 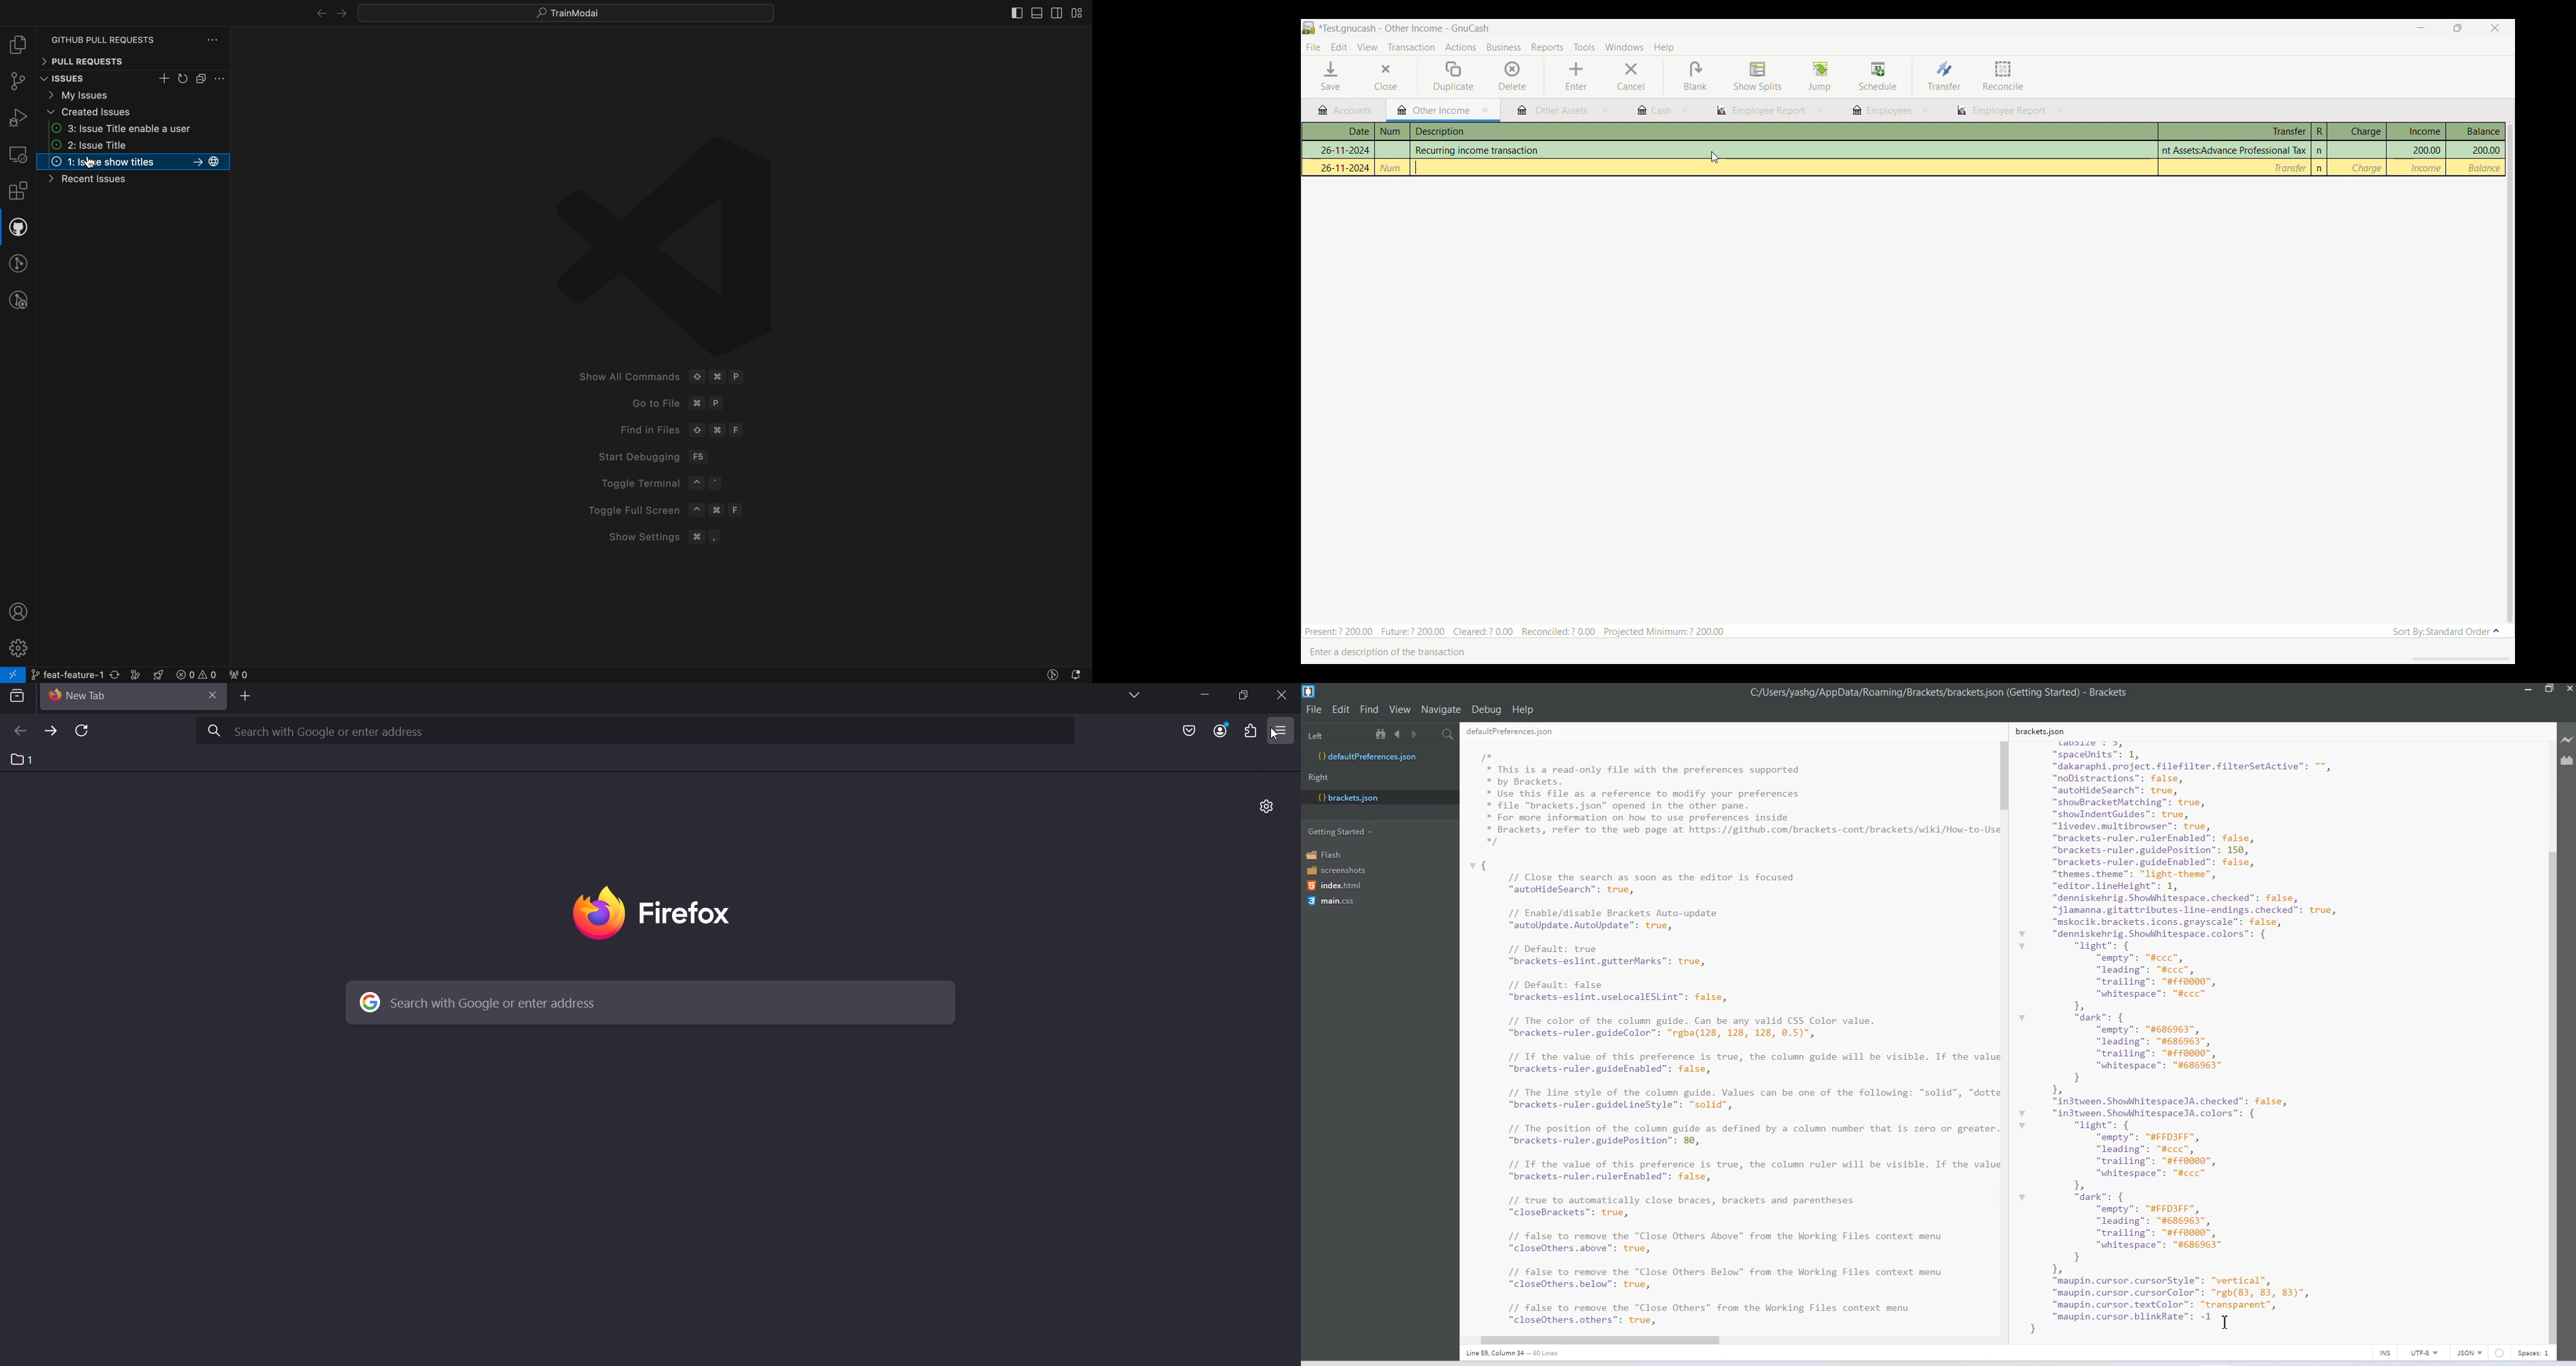 What do you see at coordinates (1342, 168) in the screenshot?
I see `26-11-2024` at bounding box center [1342, 168].